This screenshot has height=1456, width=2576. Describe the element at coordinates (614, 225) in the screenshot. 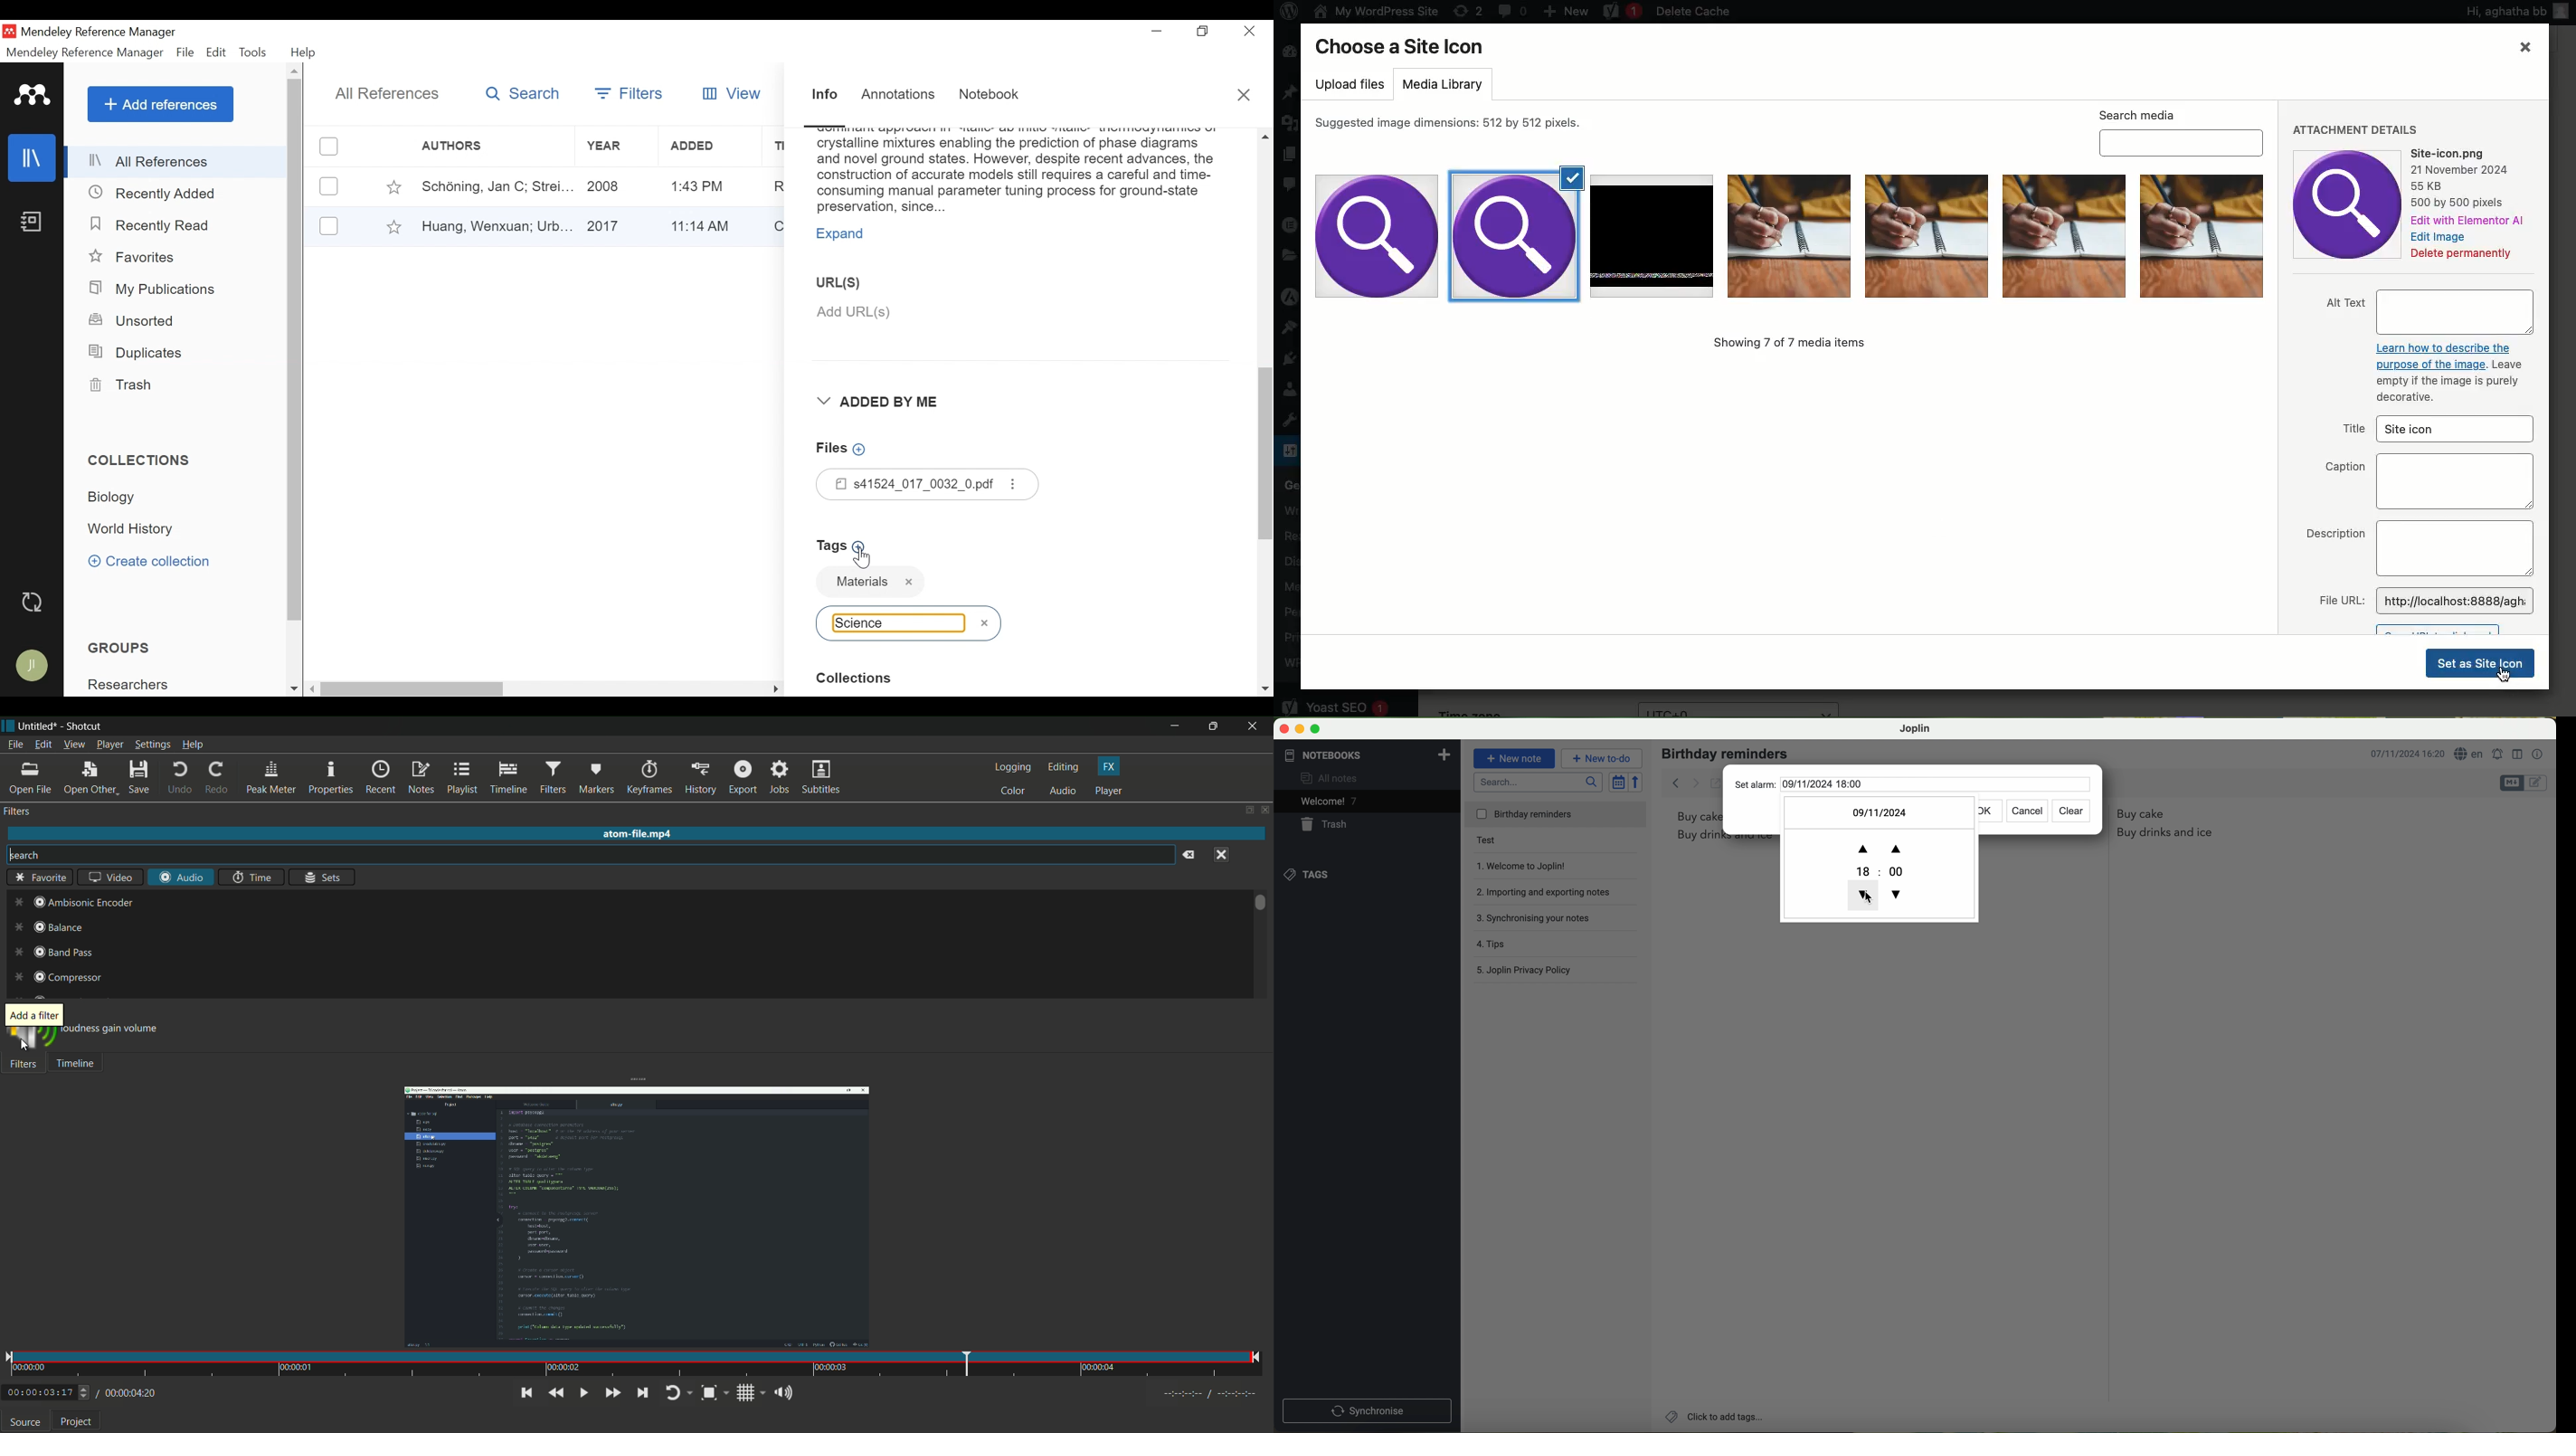

I see `Year` at that location.